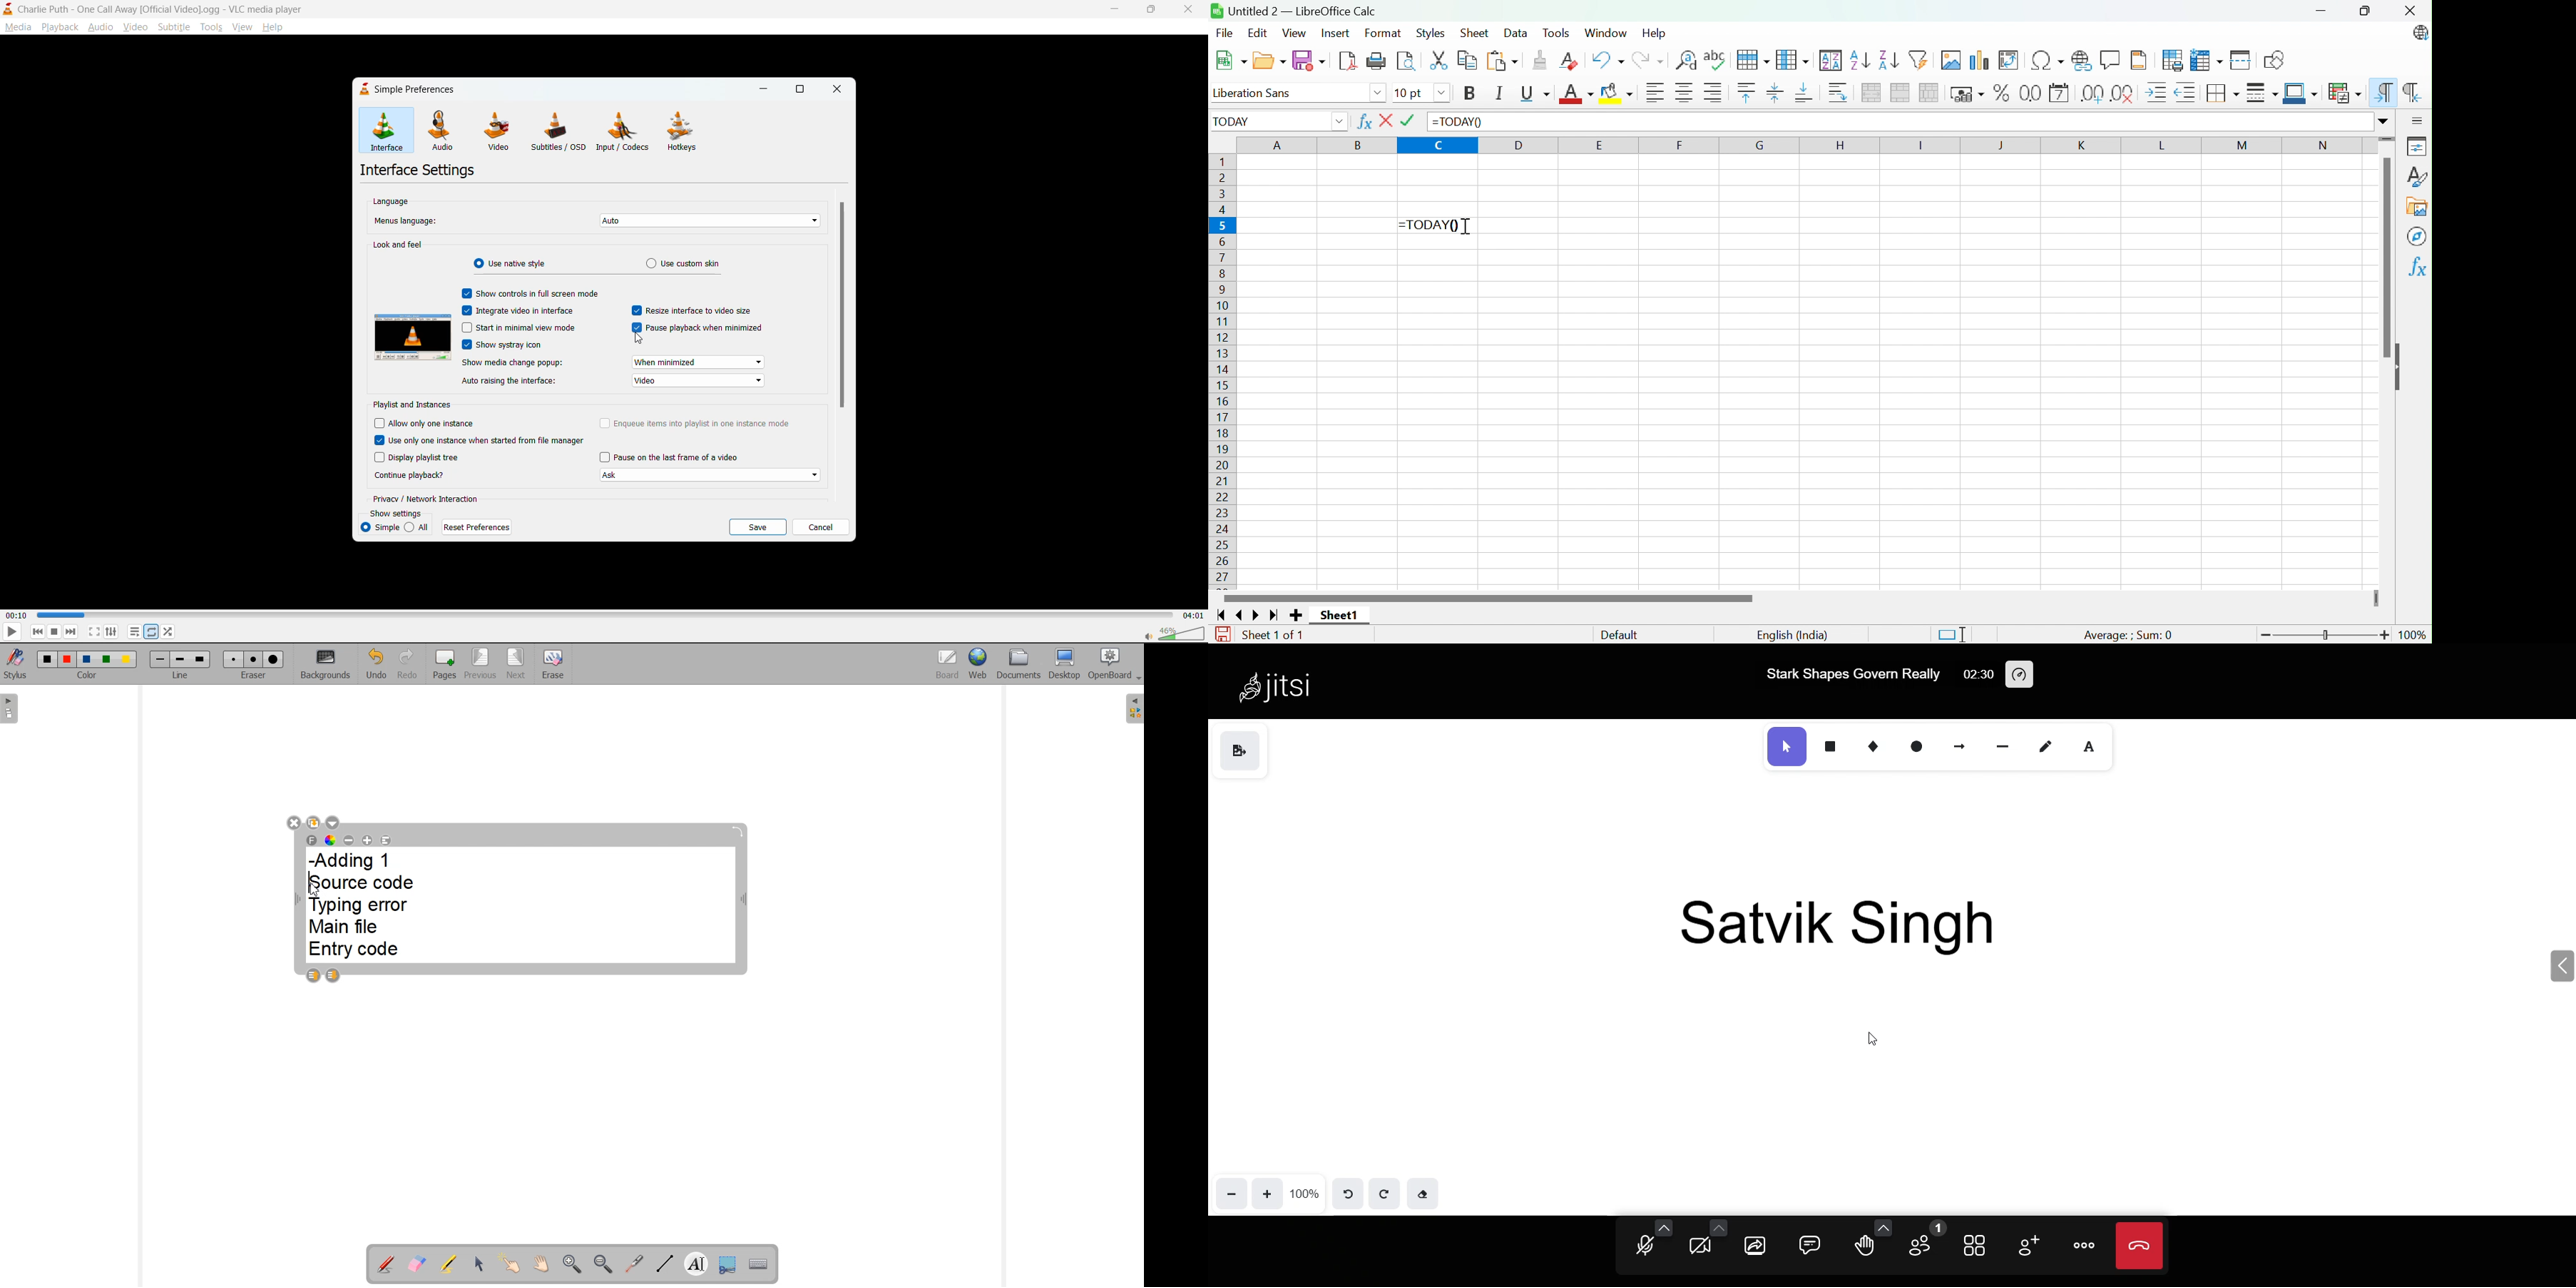 This screenshot has width=2576, height=1288. Describe the element at coordinates (2320, 12) in the screenshot. I see `Minimize` at that location.